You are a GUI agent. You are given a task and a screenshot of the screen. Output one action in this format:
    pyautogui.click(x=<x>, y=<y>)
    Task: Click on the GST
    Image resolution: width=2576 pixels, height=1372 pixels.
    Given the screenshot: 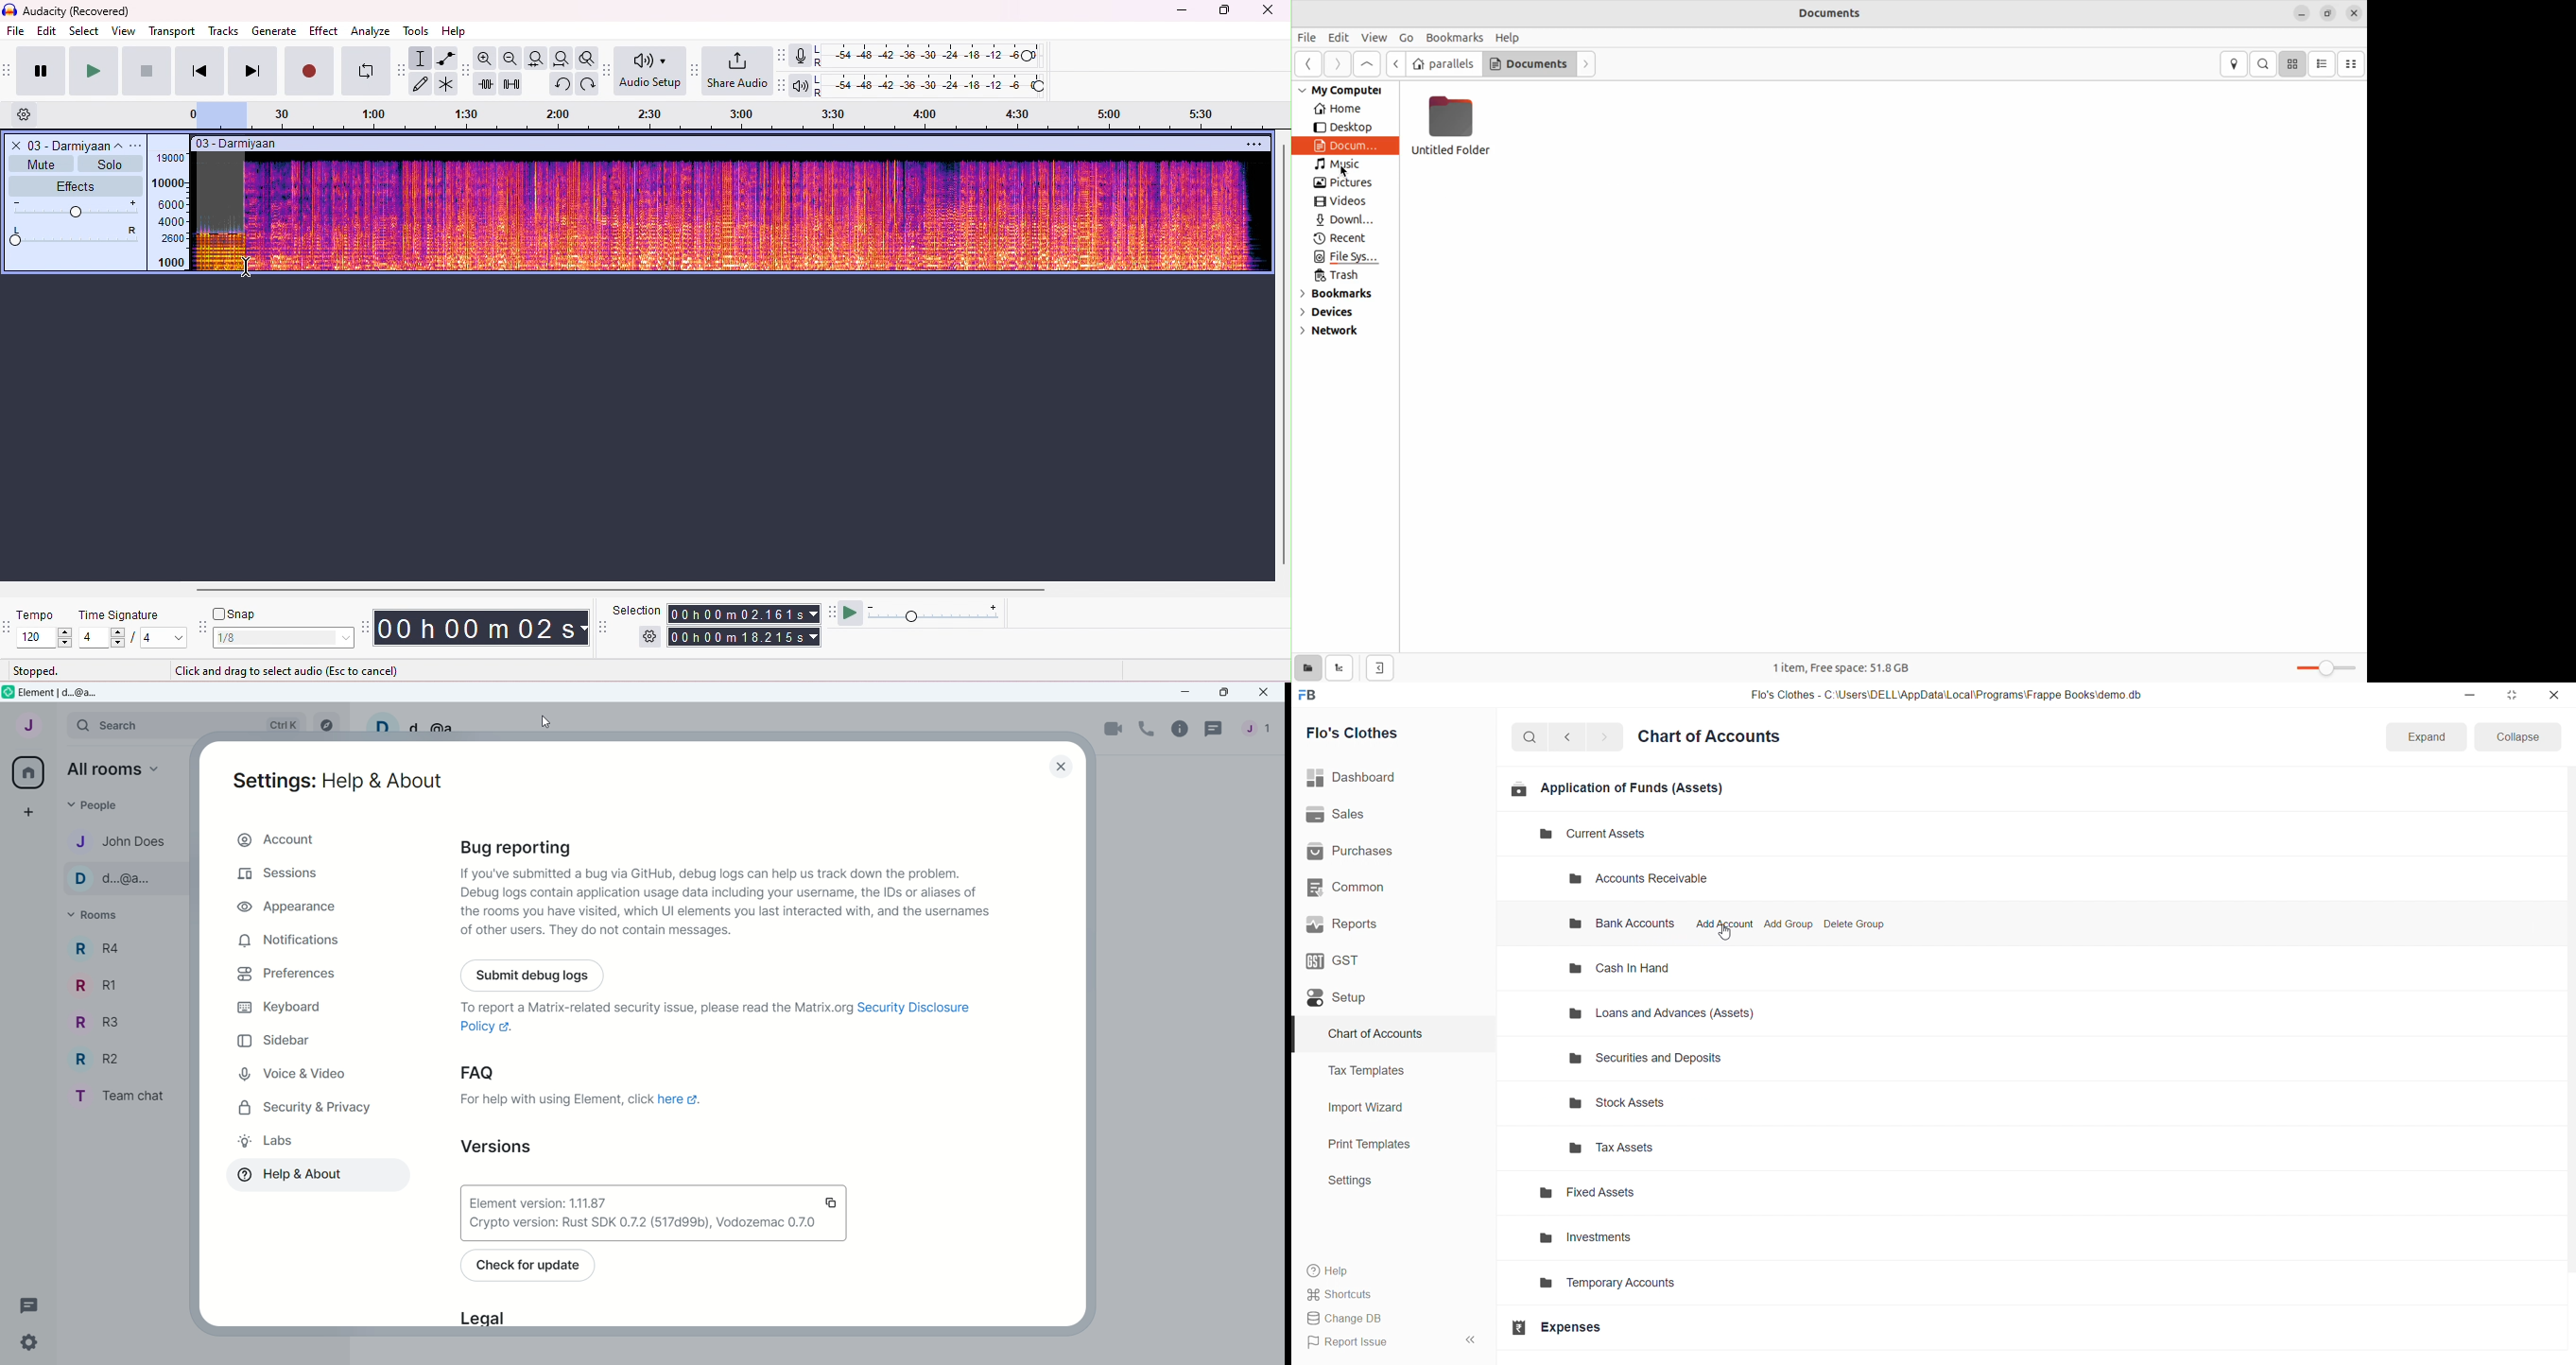 What is the action you would take?
    pyautogui.click(x=1384, y=960)
    